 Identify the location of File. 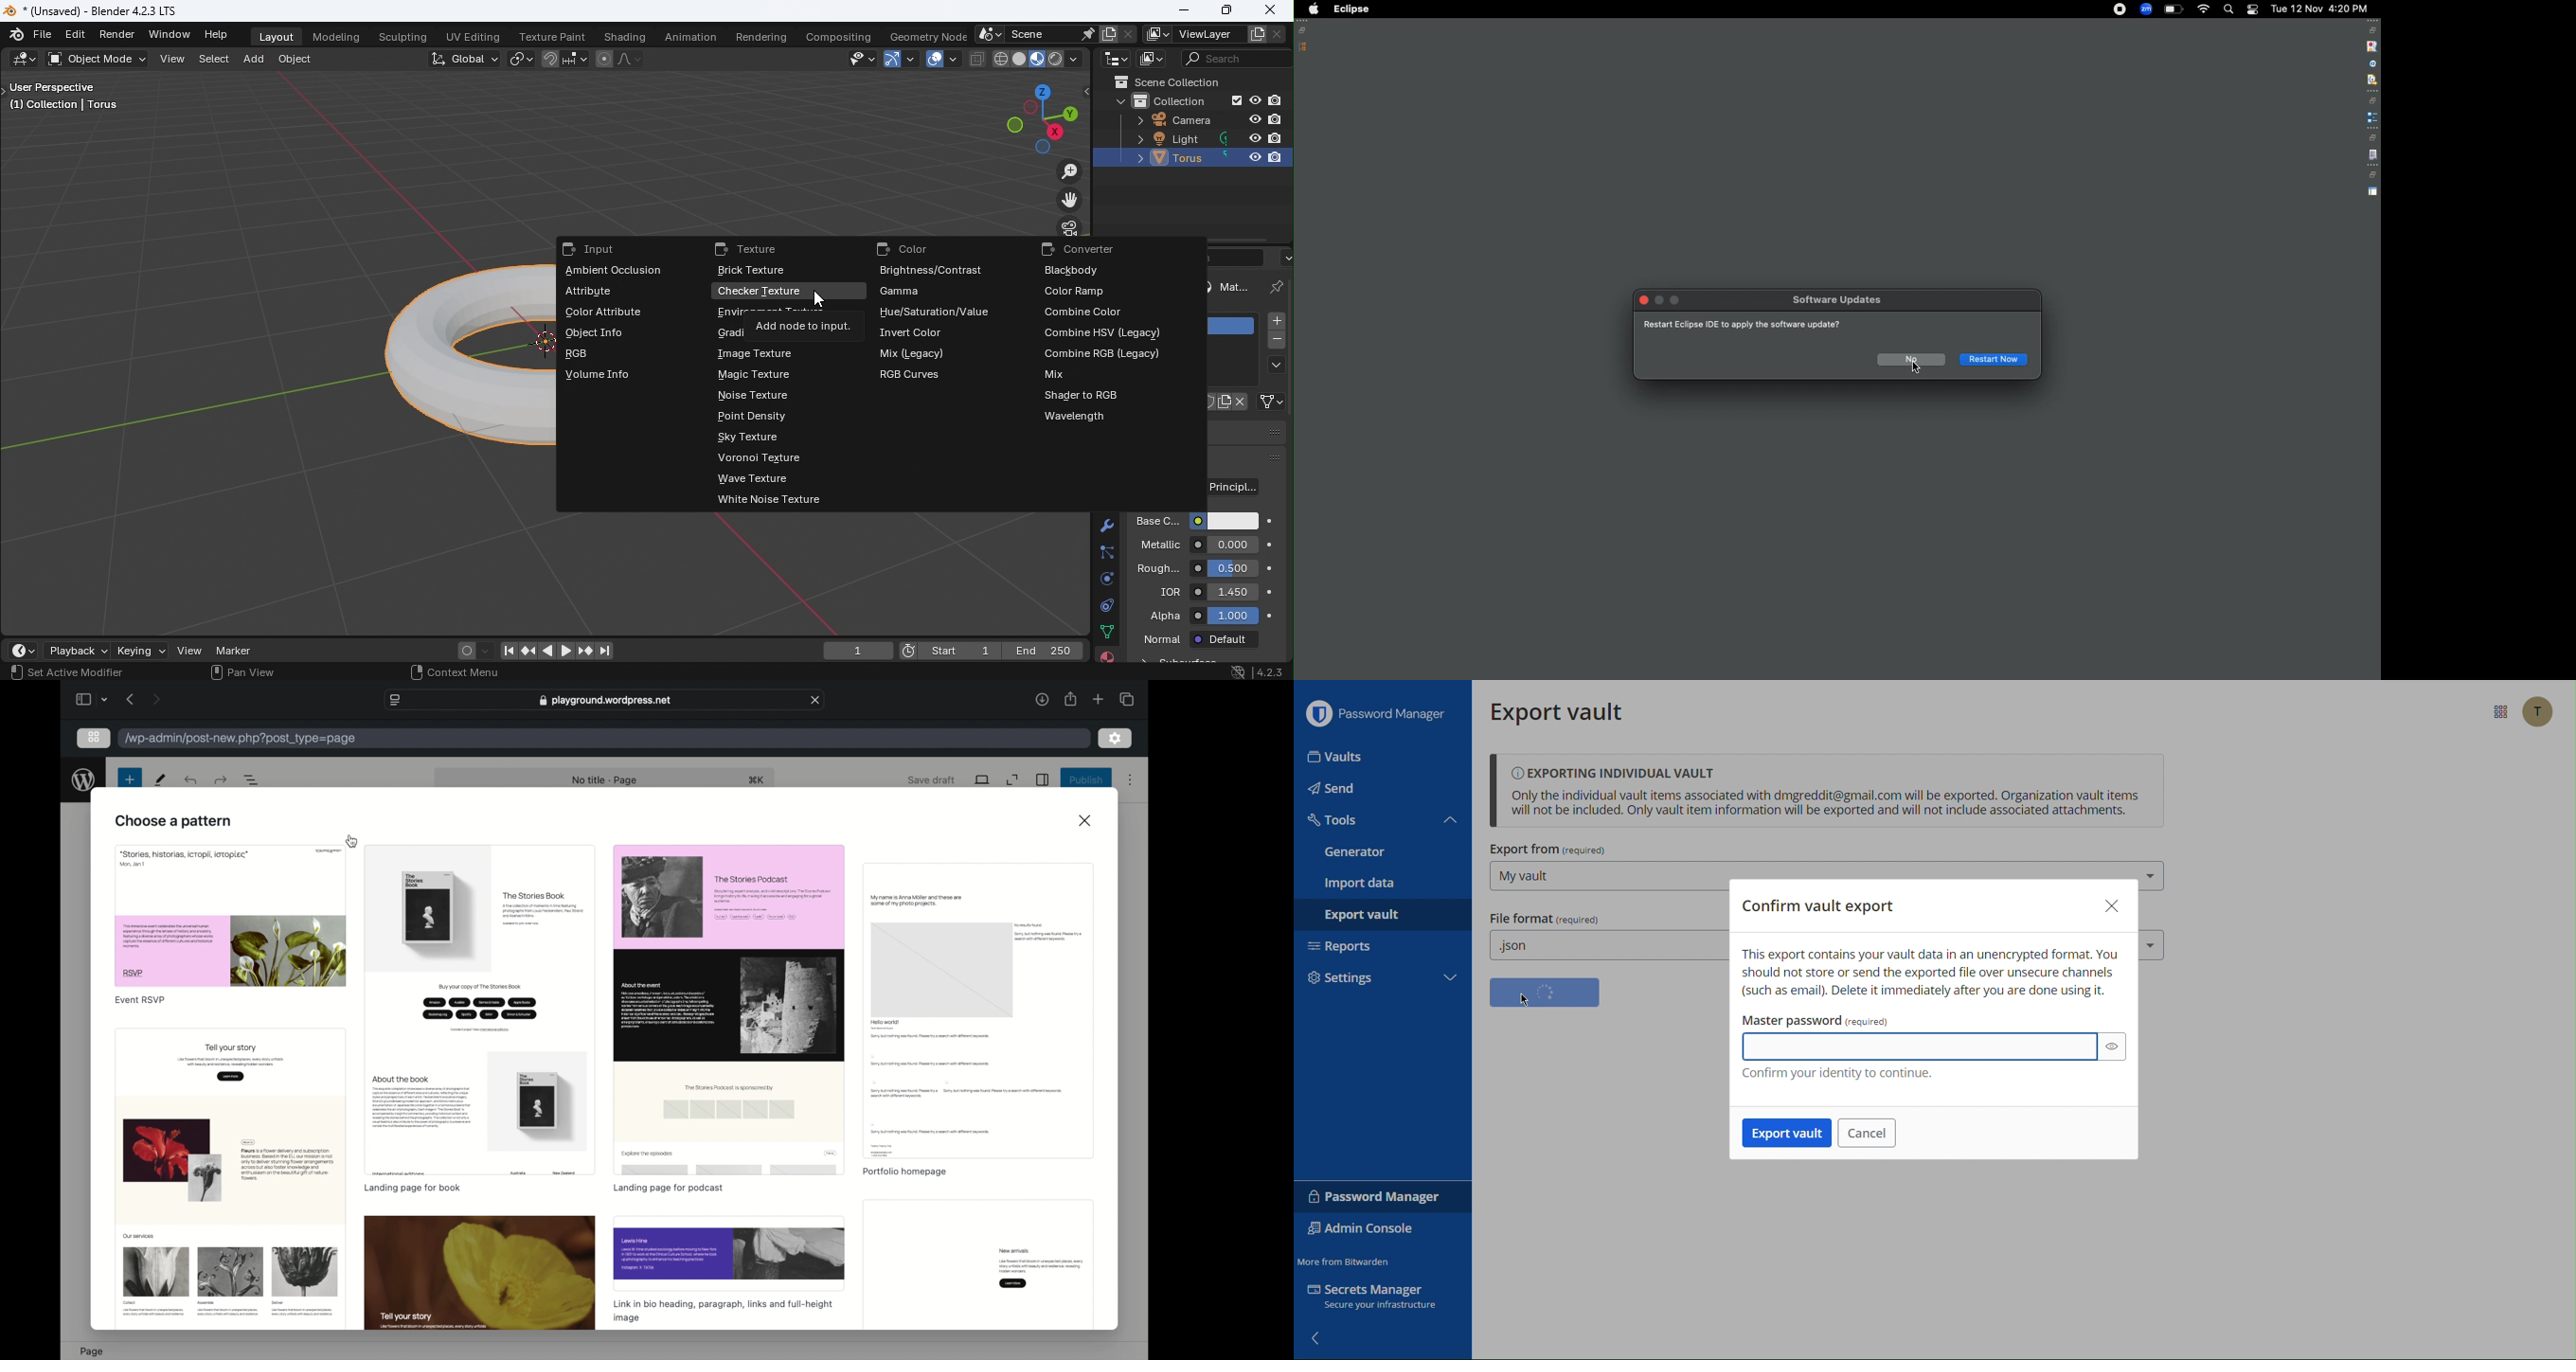
(43, 34).